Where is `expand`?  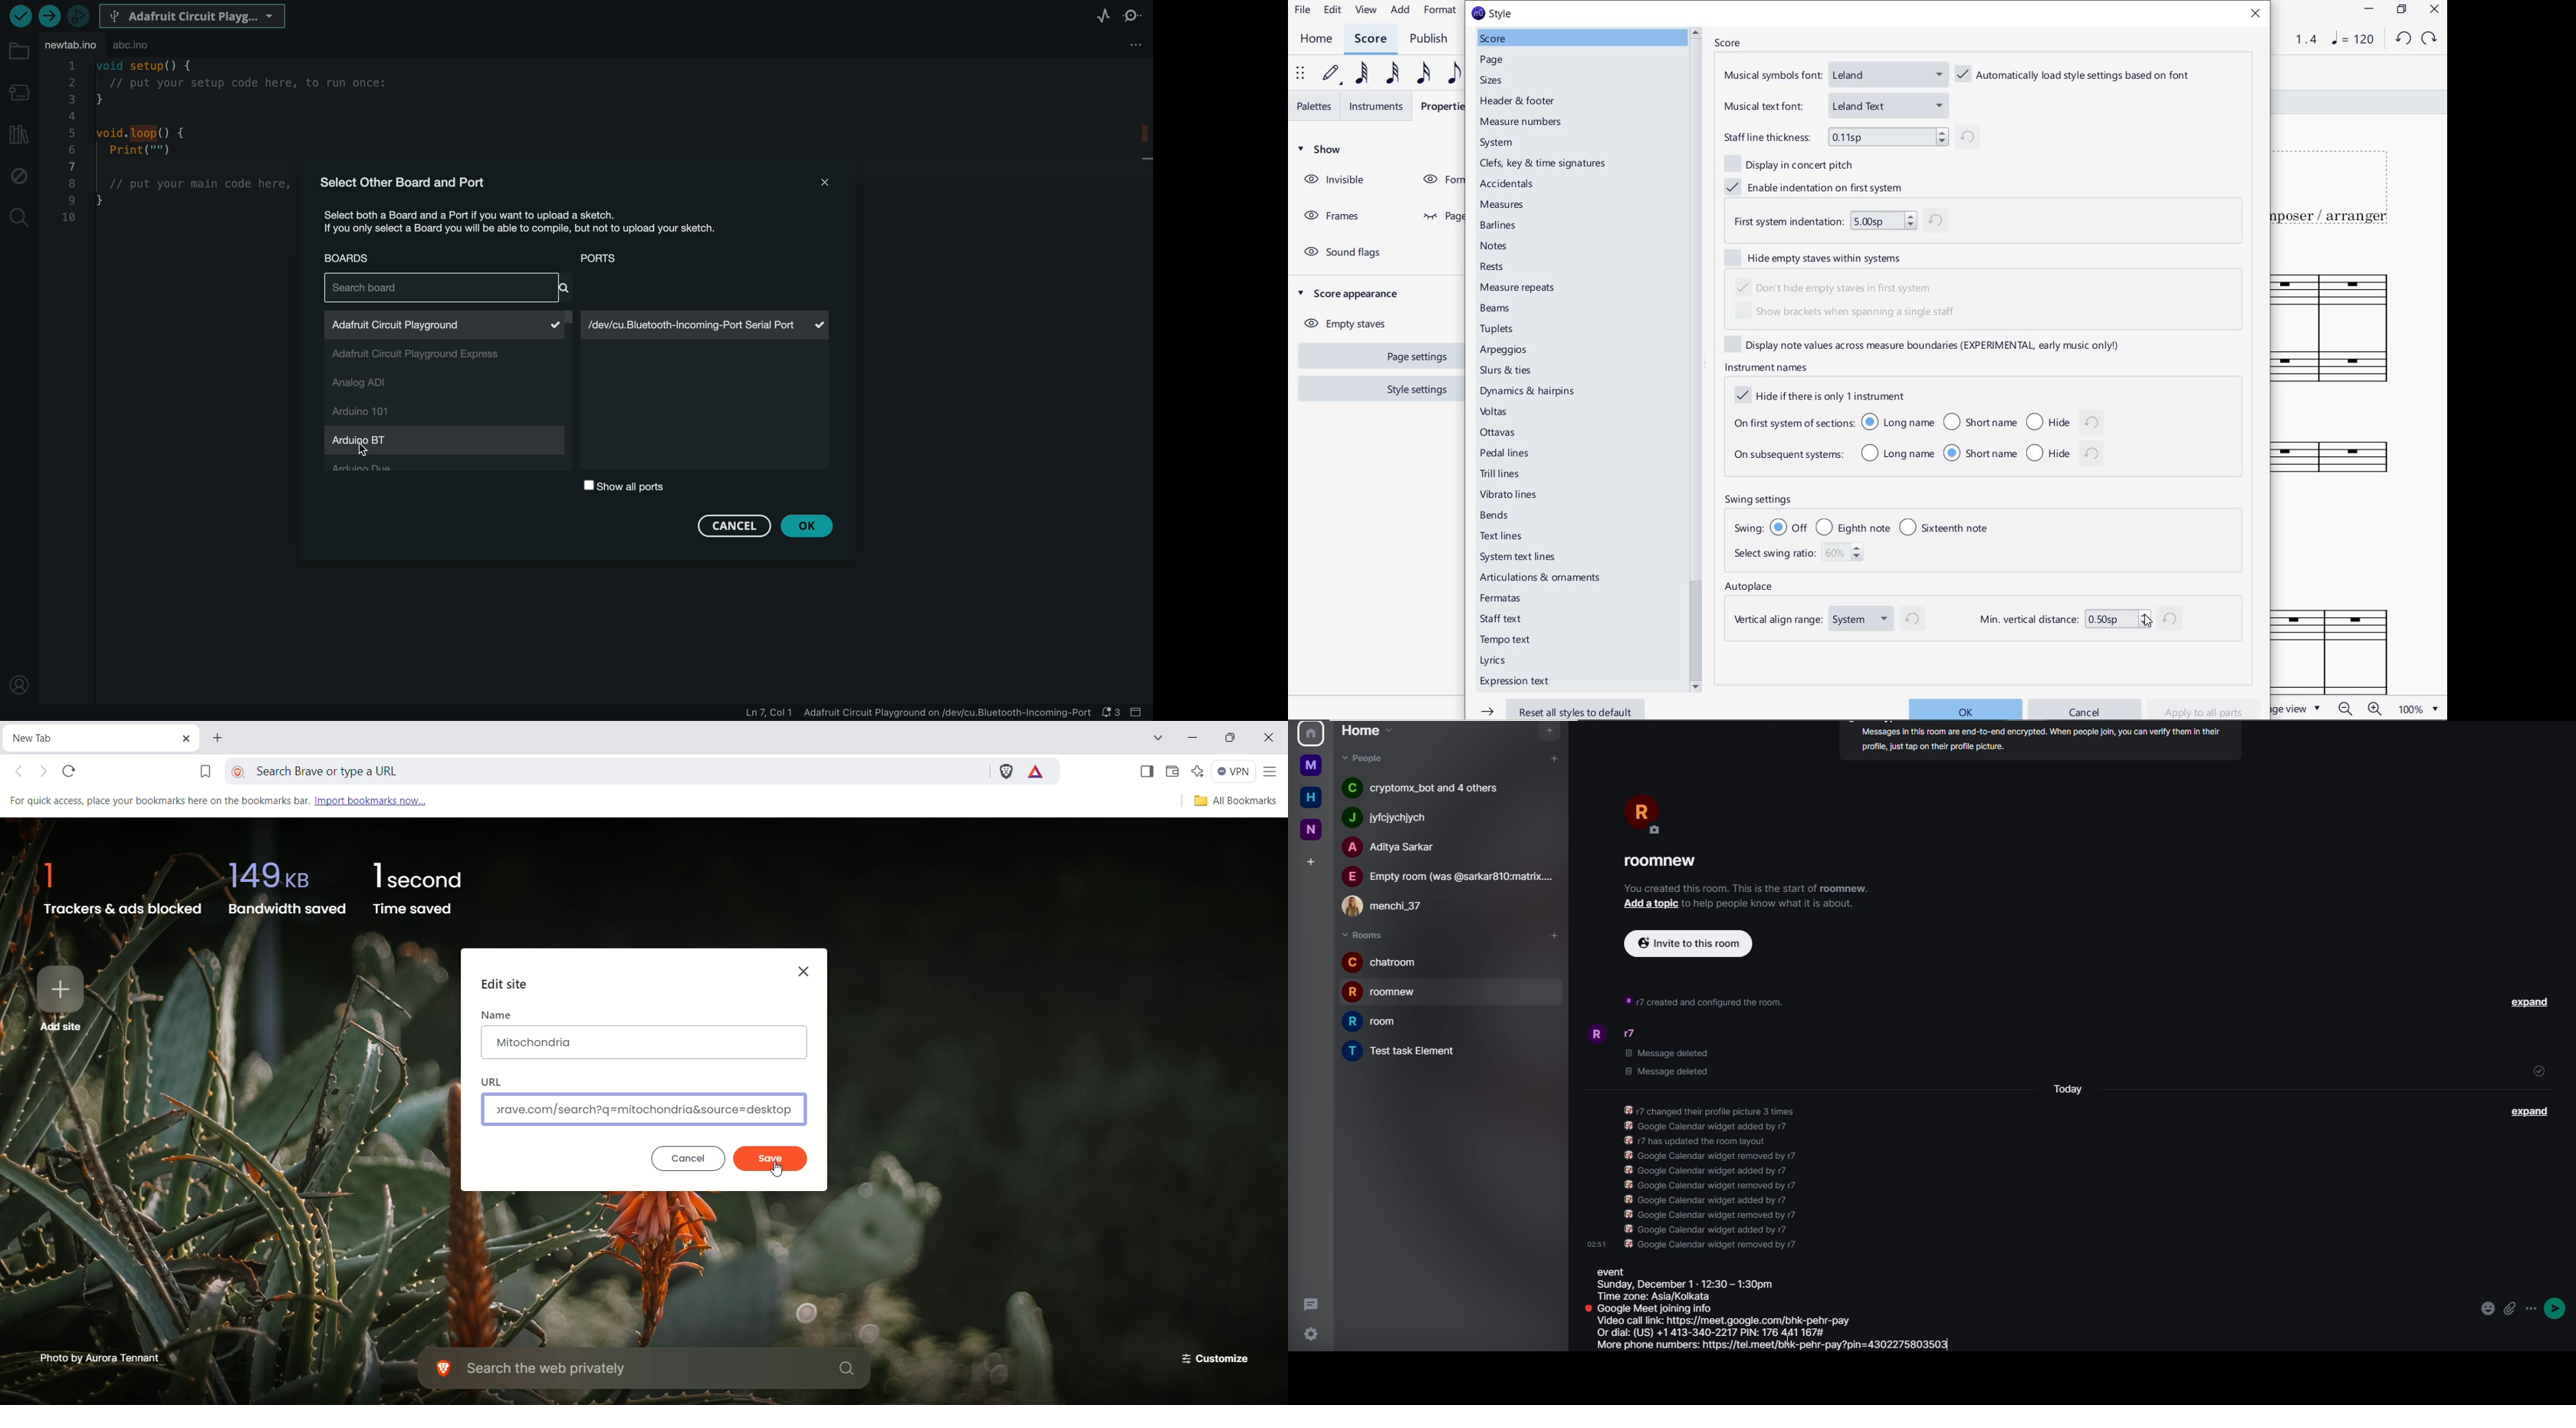
expand is located at coordinates (2528, 1004).